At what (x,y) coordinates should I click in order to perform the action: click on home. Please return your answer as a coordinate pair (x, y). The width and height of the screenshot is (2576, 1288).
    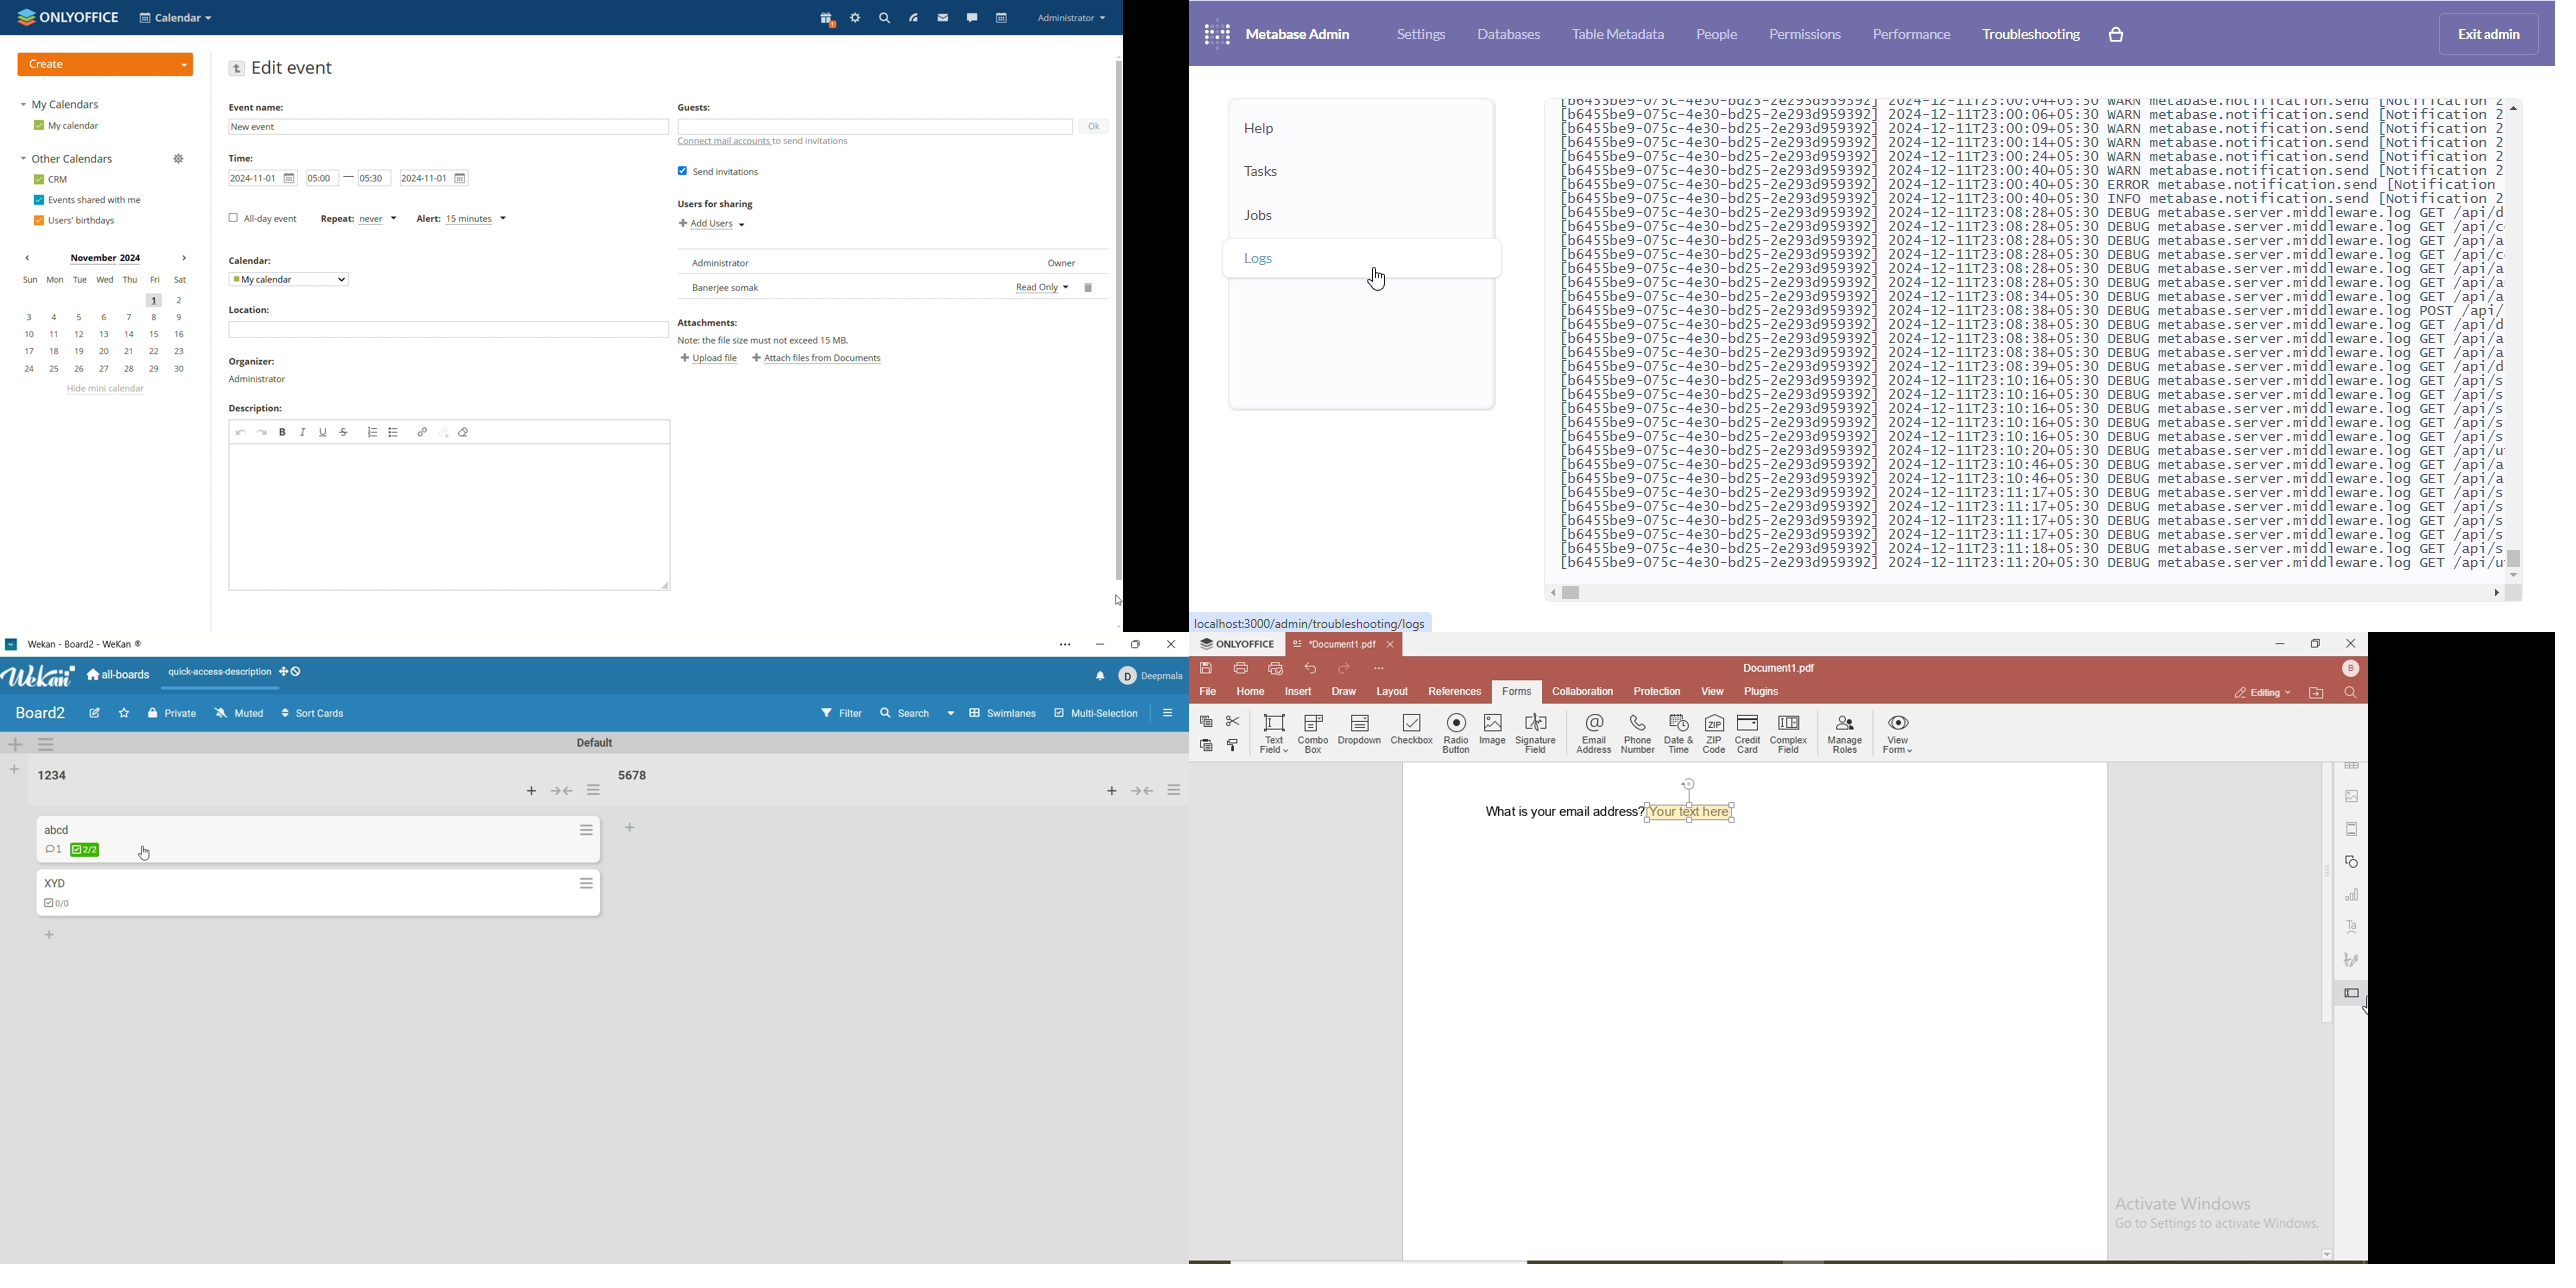
    Looking at the image, I should click on (1248, 692).